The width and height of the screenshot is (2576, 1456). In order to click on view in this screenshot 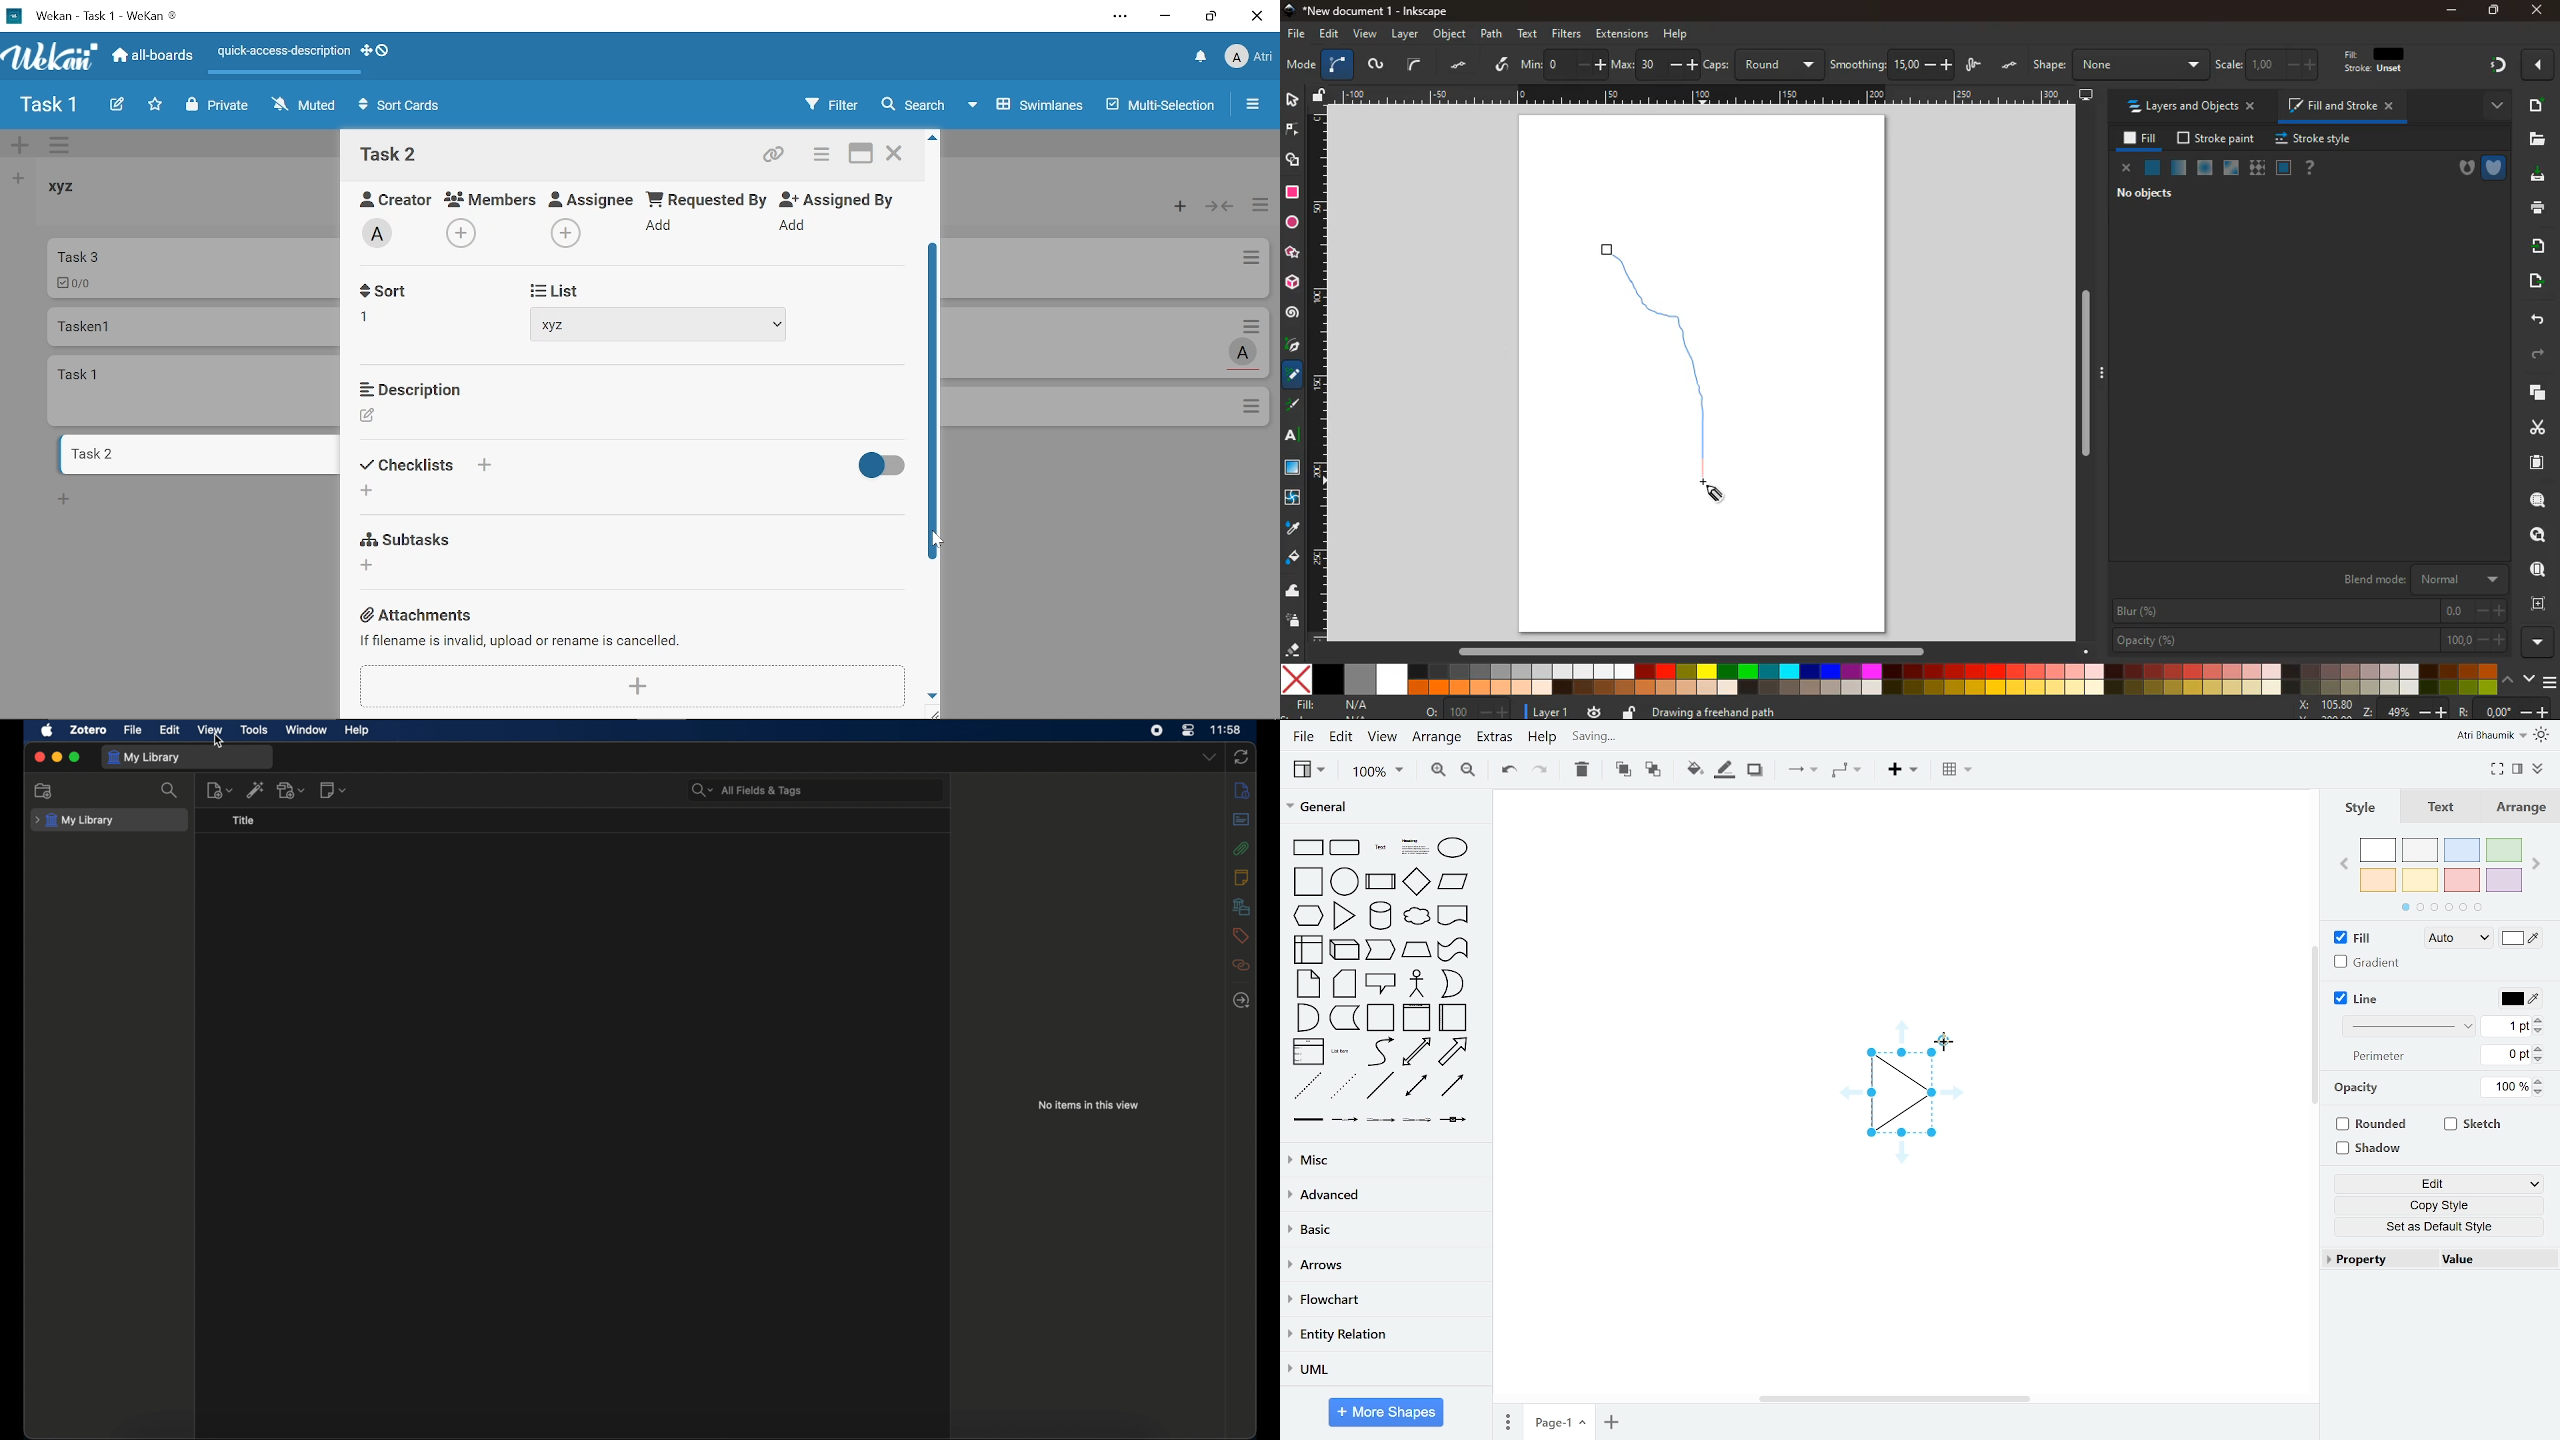, I will do `click(211, 730)`.